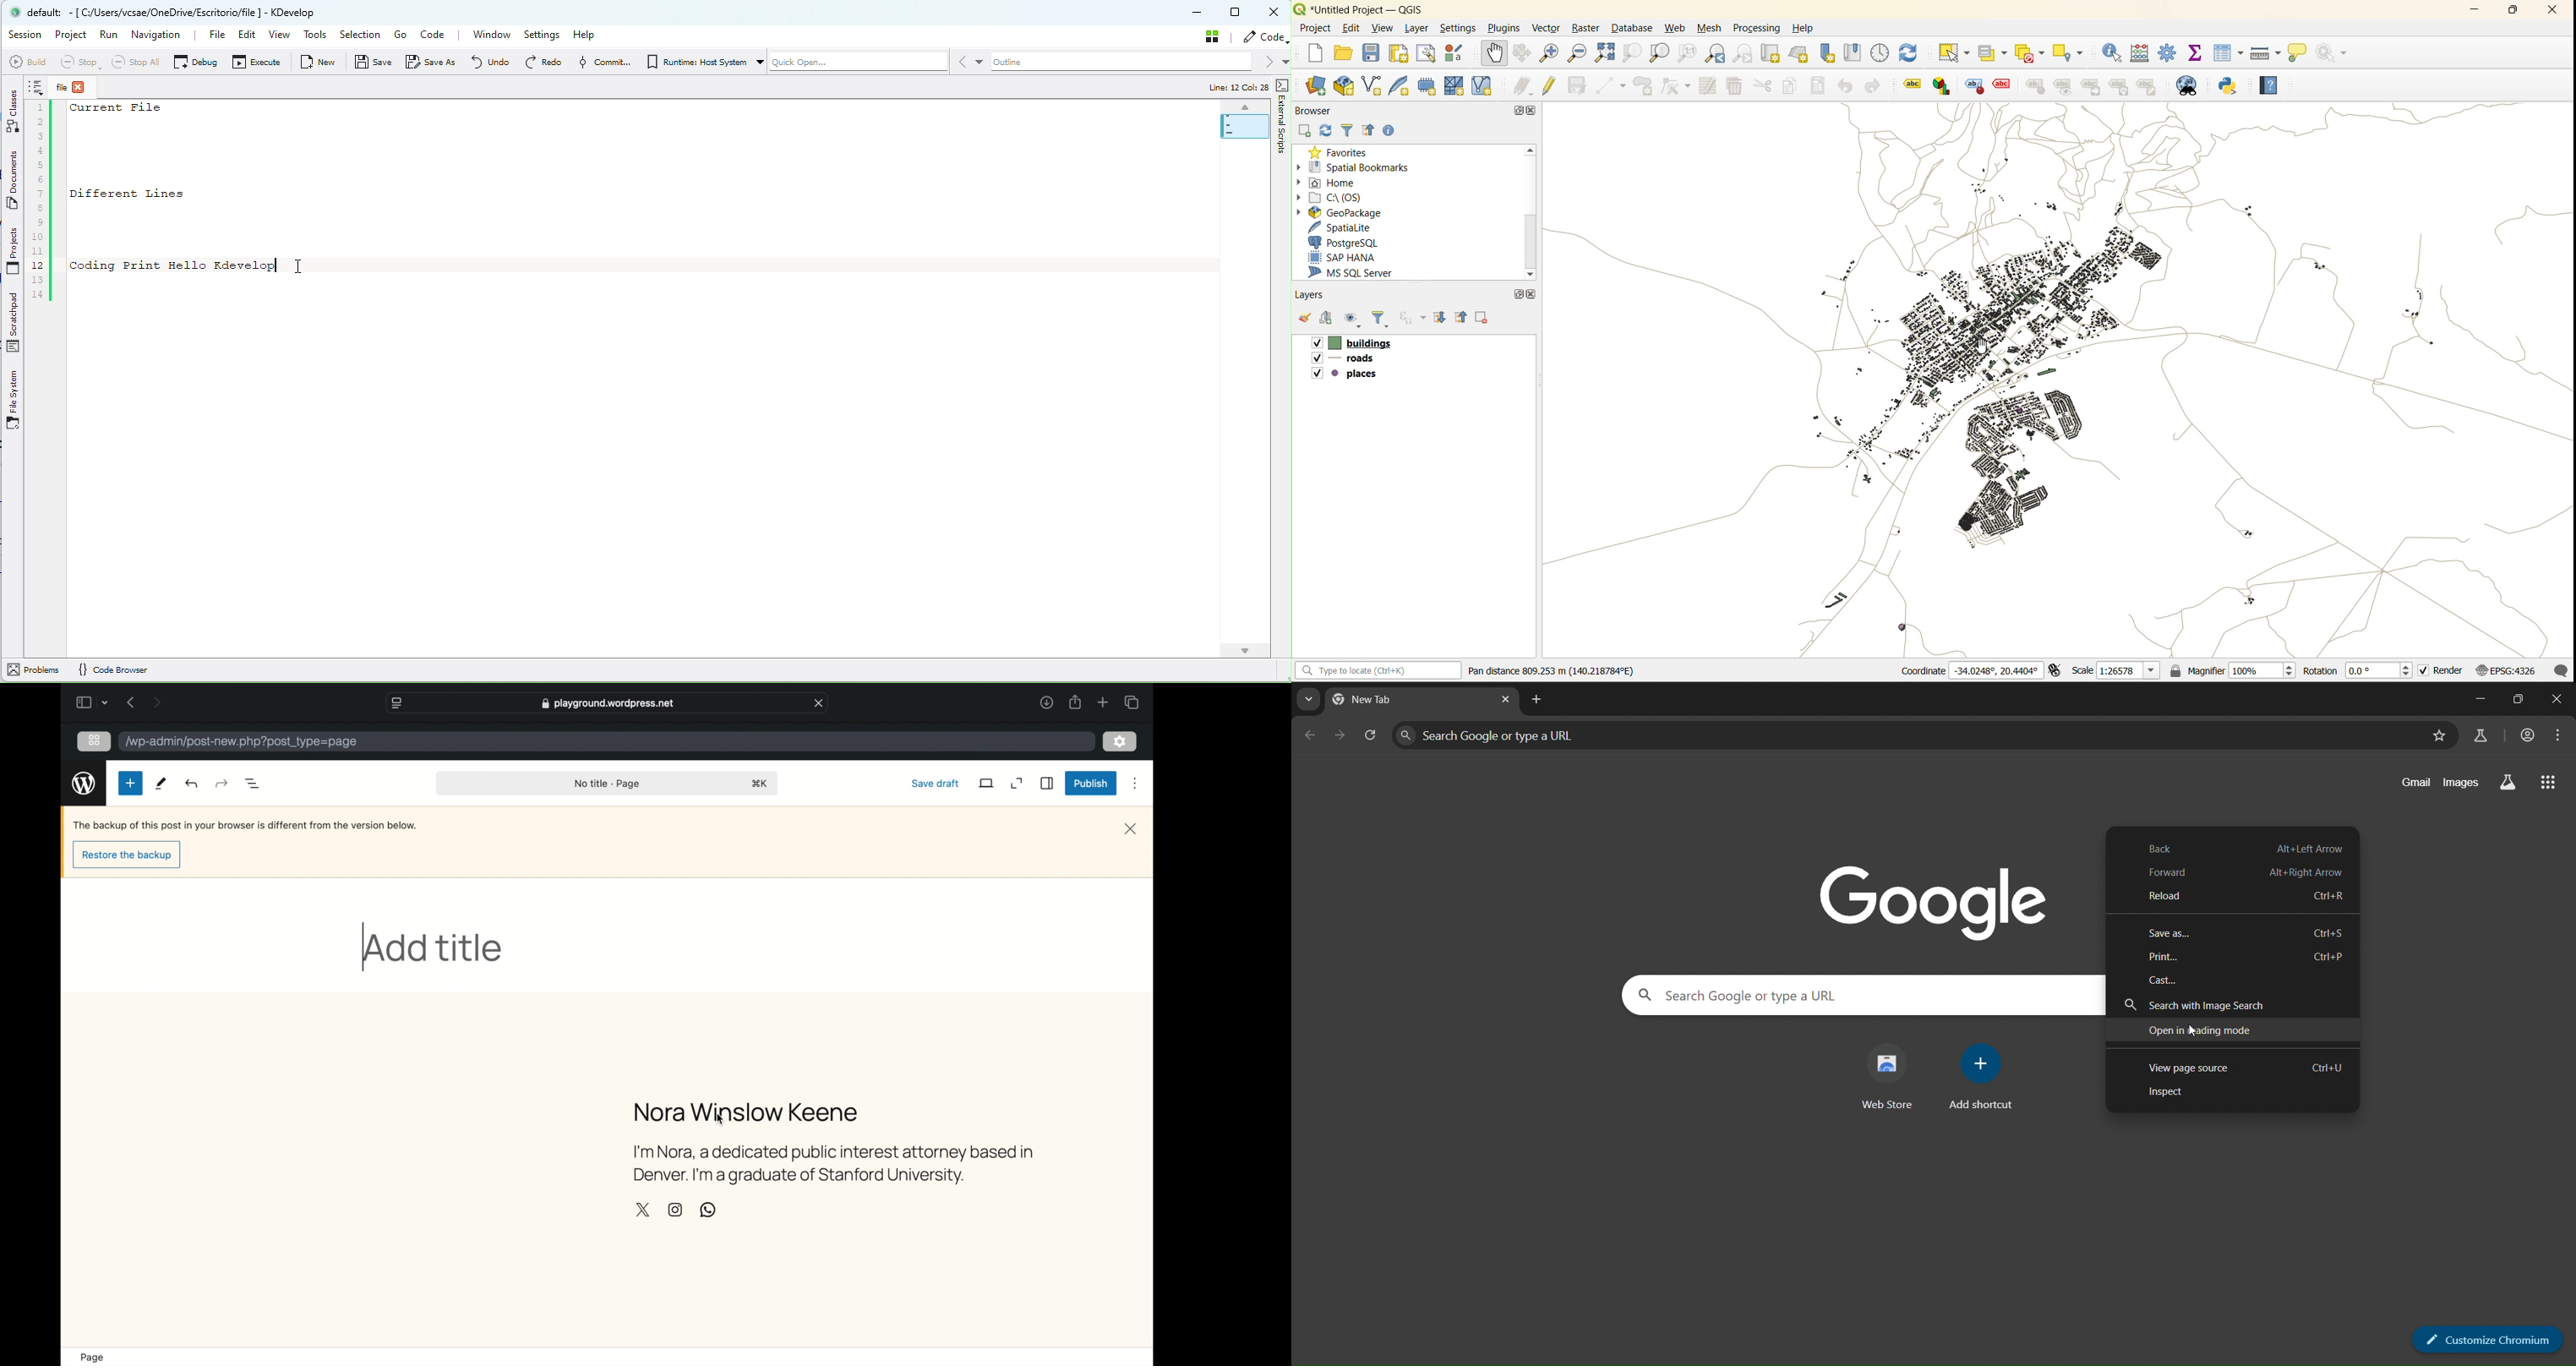  What do you see at coordinates (1712, 28) in the screenshot?
I see `mesh` at bounding box center [1712, 28].